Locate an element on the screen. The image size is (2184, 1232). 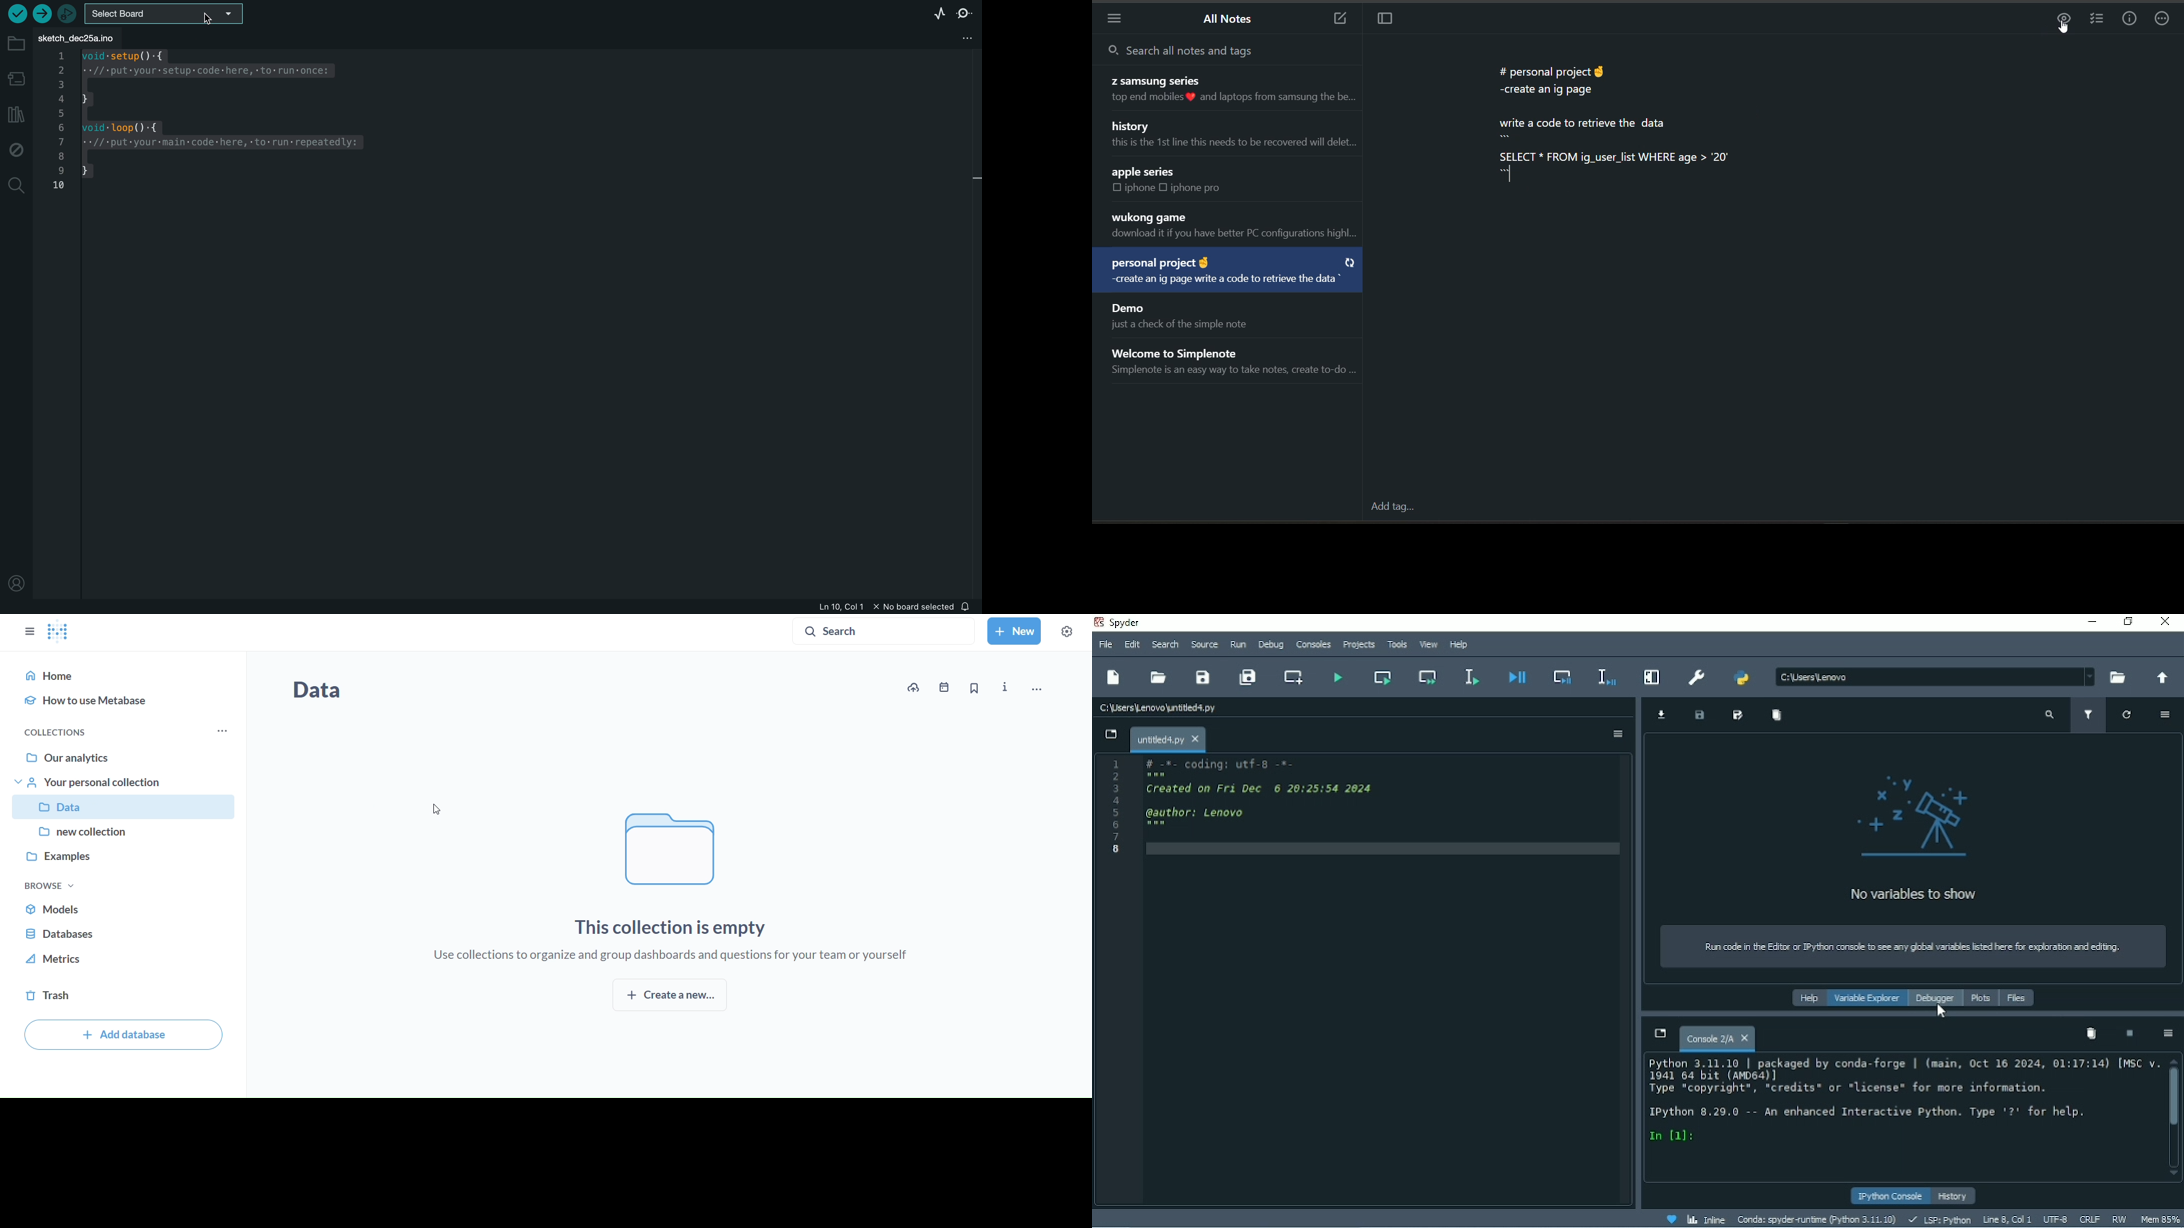
Console is located at coordinates (1714, 1040).